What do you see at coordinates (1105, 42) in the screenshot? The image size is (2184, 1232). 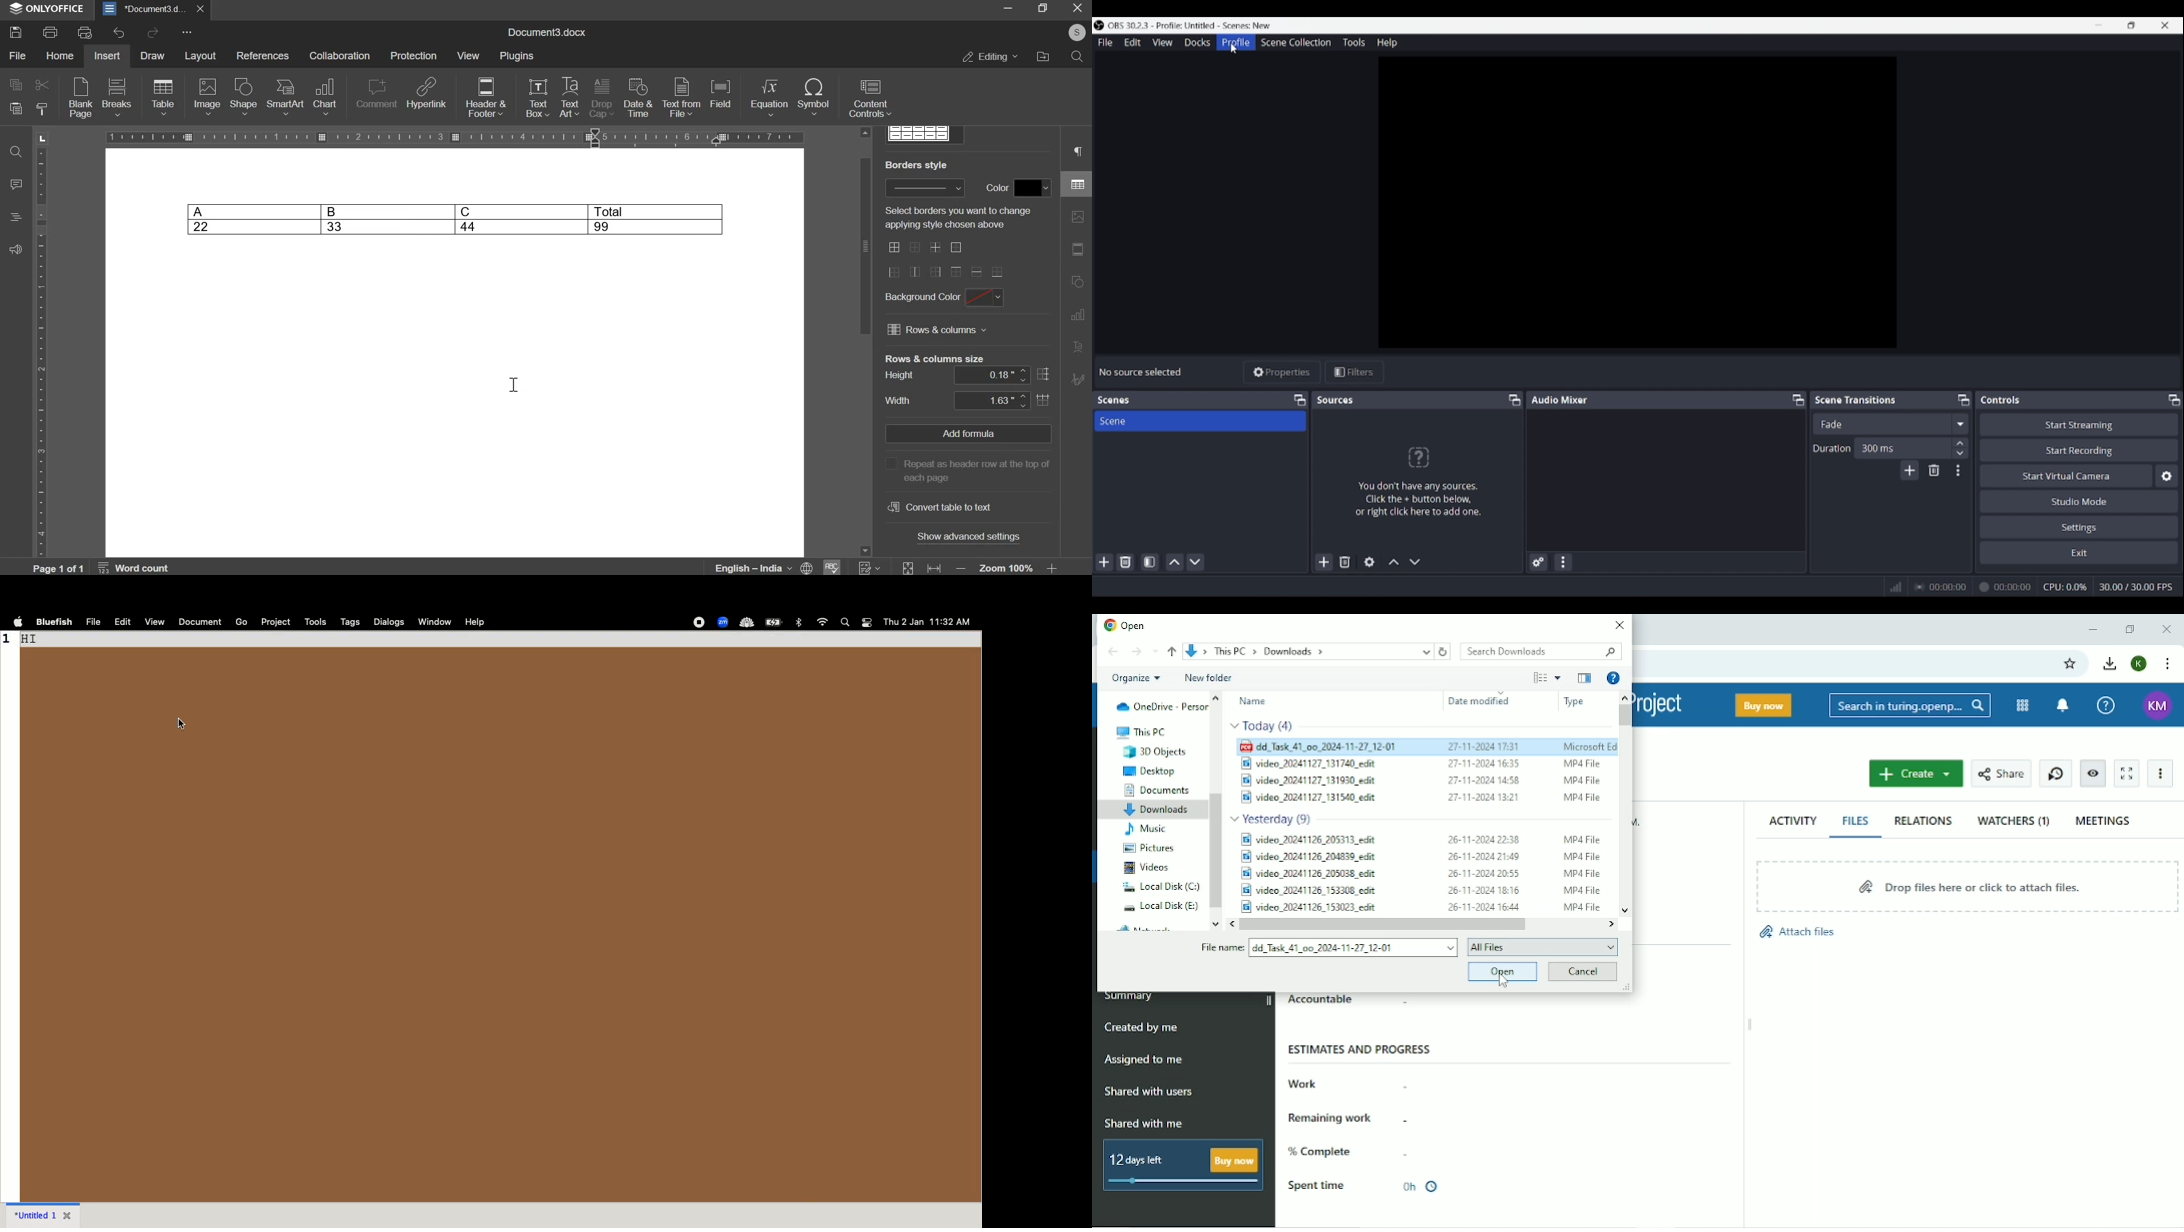 I see `File menu` at bounding box center [1105, 42].